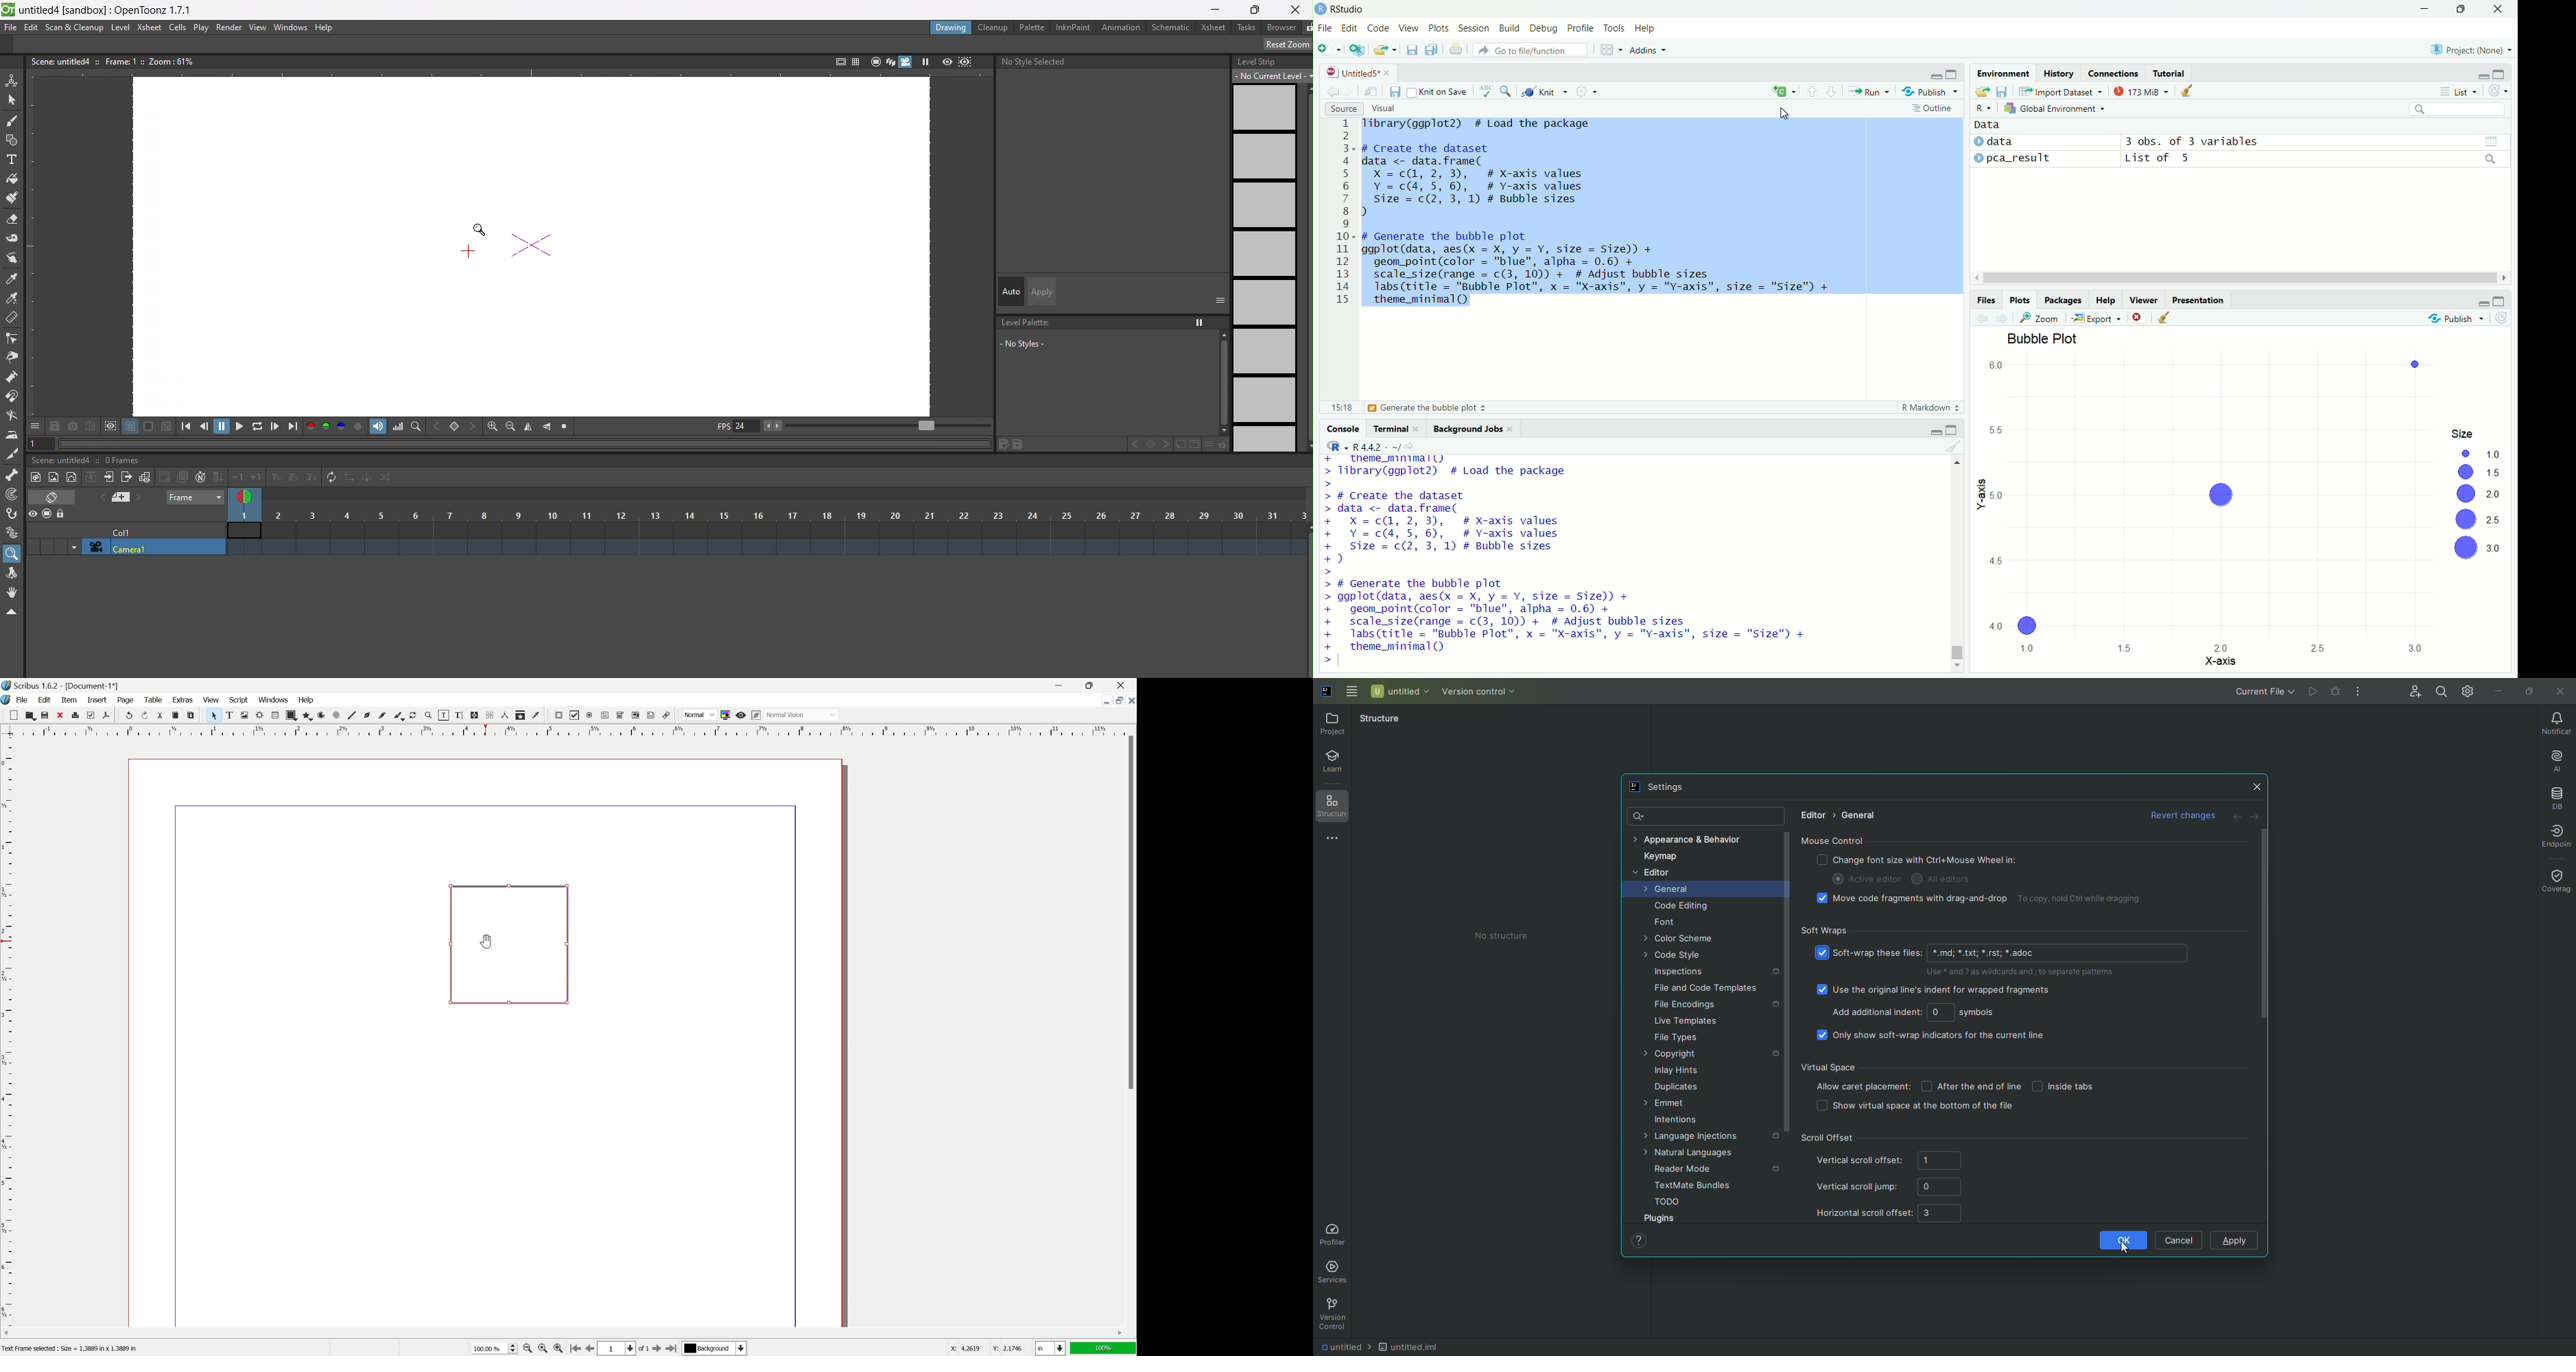  Describe the element at coordinates (122, 498) in the screenshot. I see `icon` at that location.